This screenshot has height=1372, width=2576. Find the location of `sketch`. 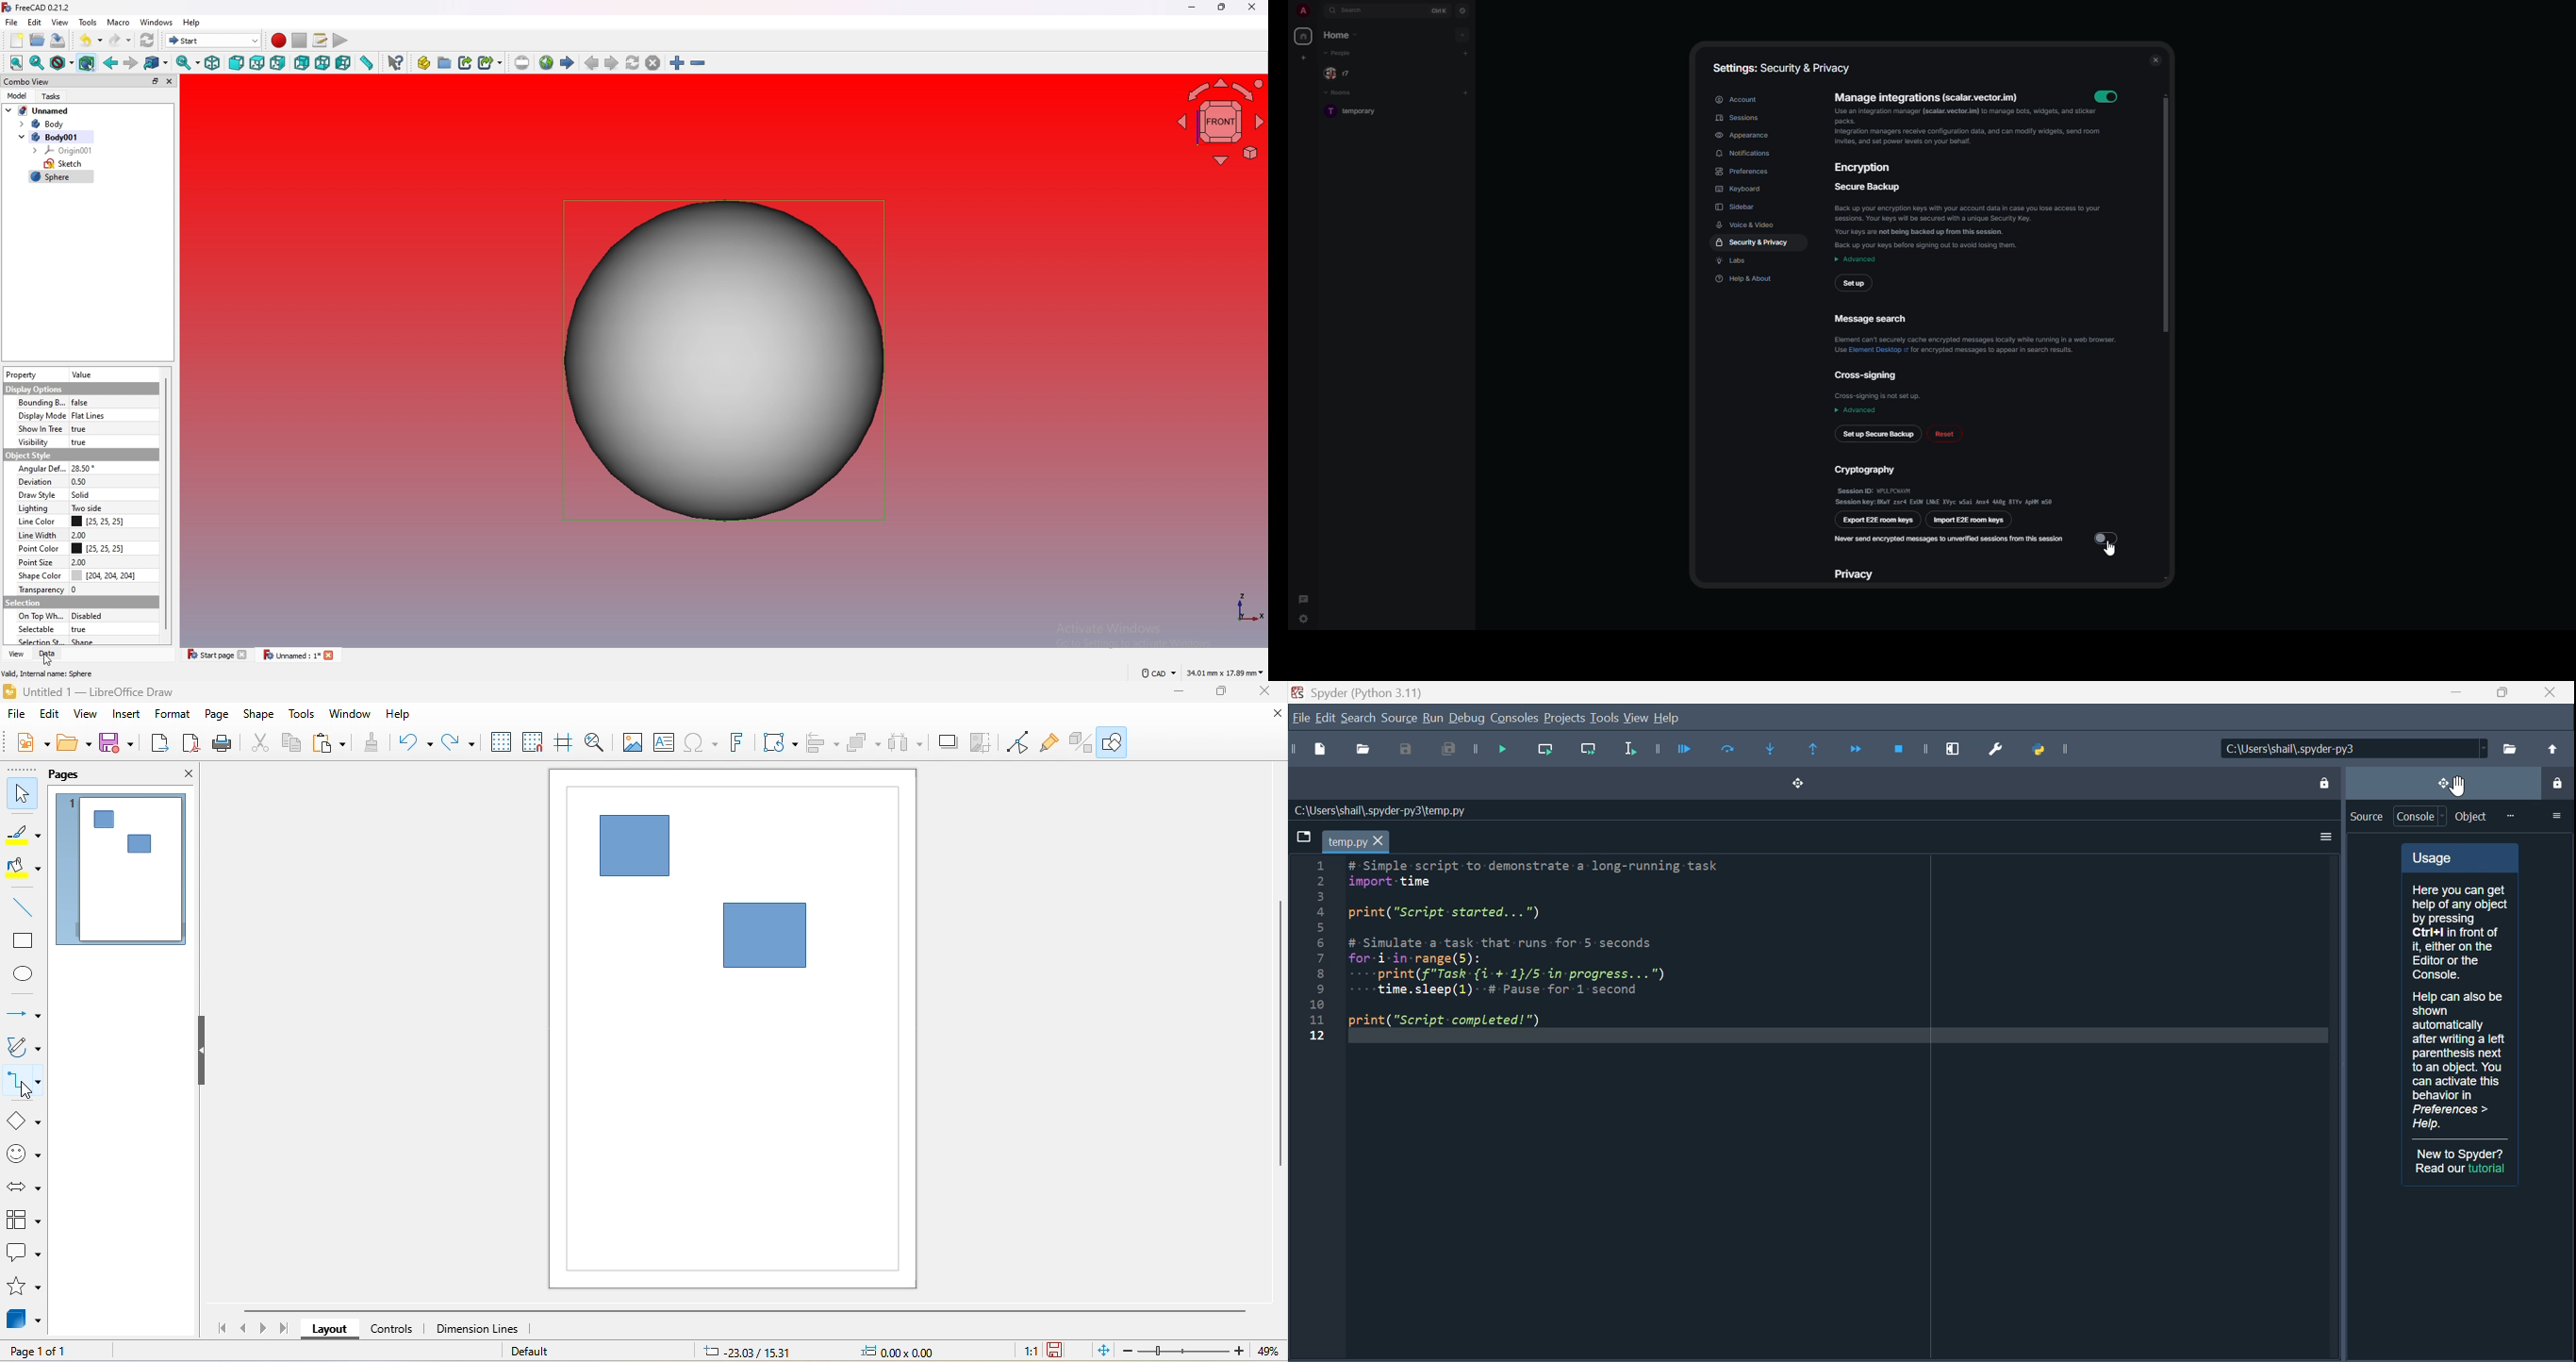

sketch is located at coordinates (63, 164).